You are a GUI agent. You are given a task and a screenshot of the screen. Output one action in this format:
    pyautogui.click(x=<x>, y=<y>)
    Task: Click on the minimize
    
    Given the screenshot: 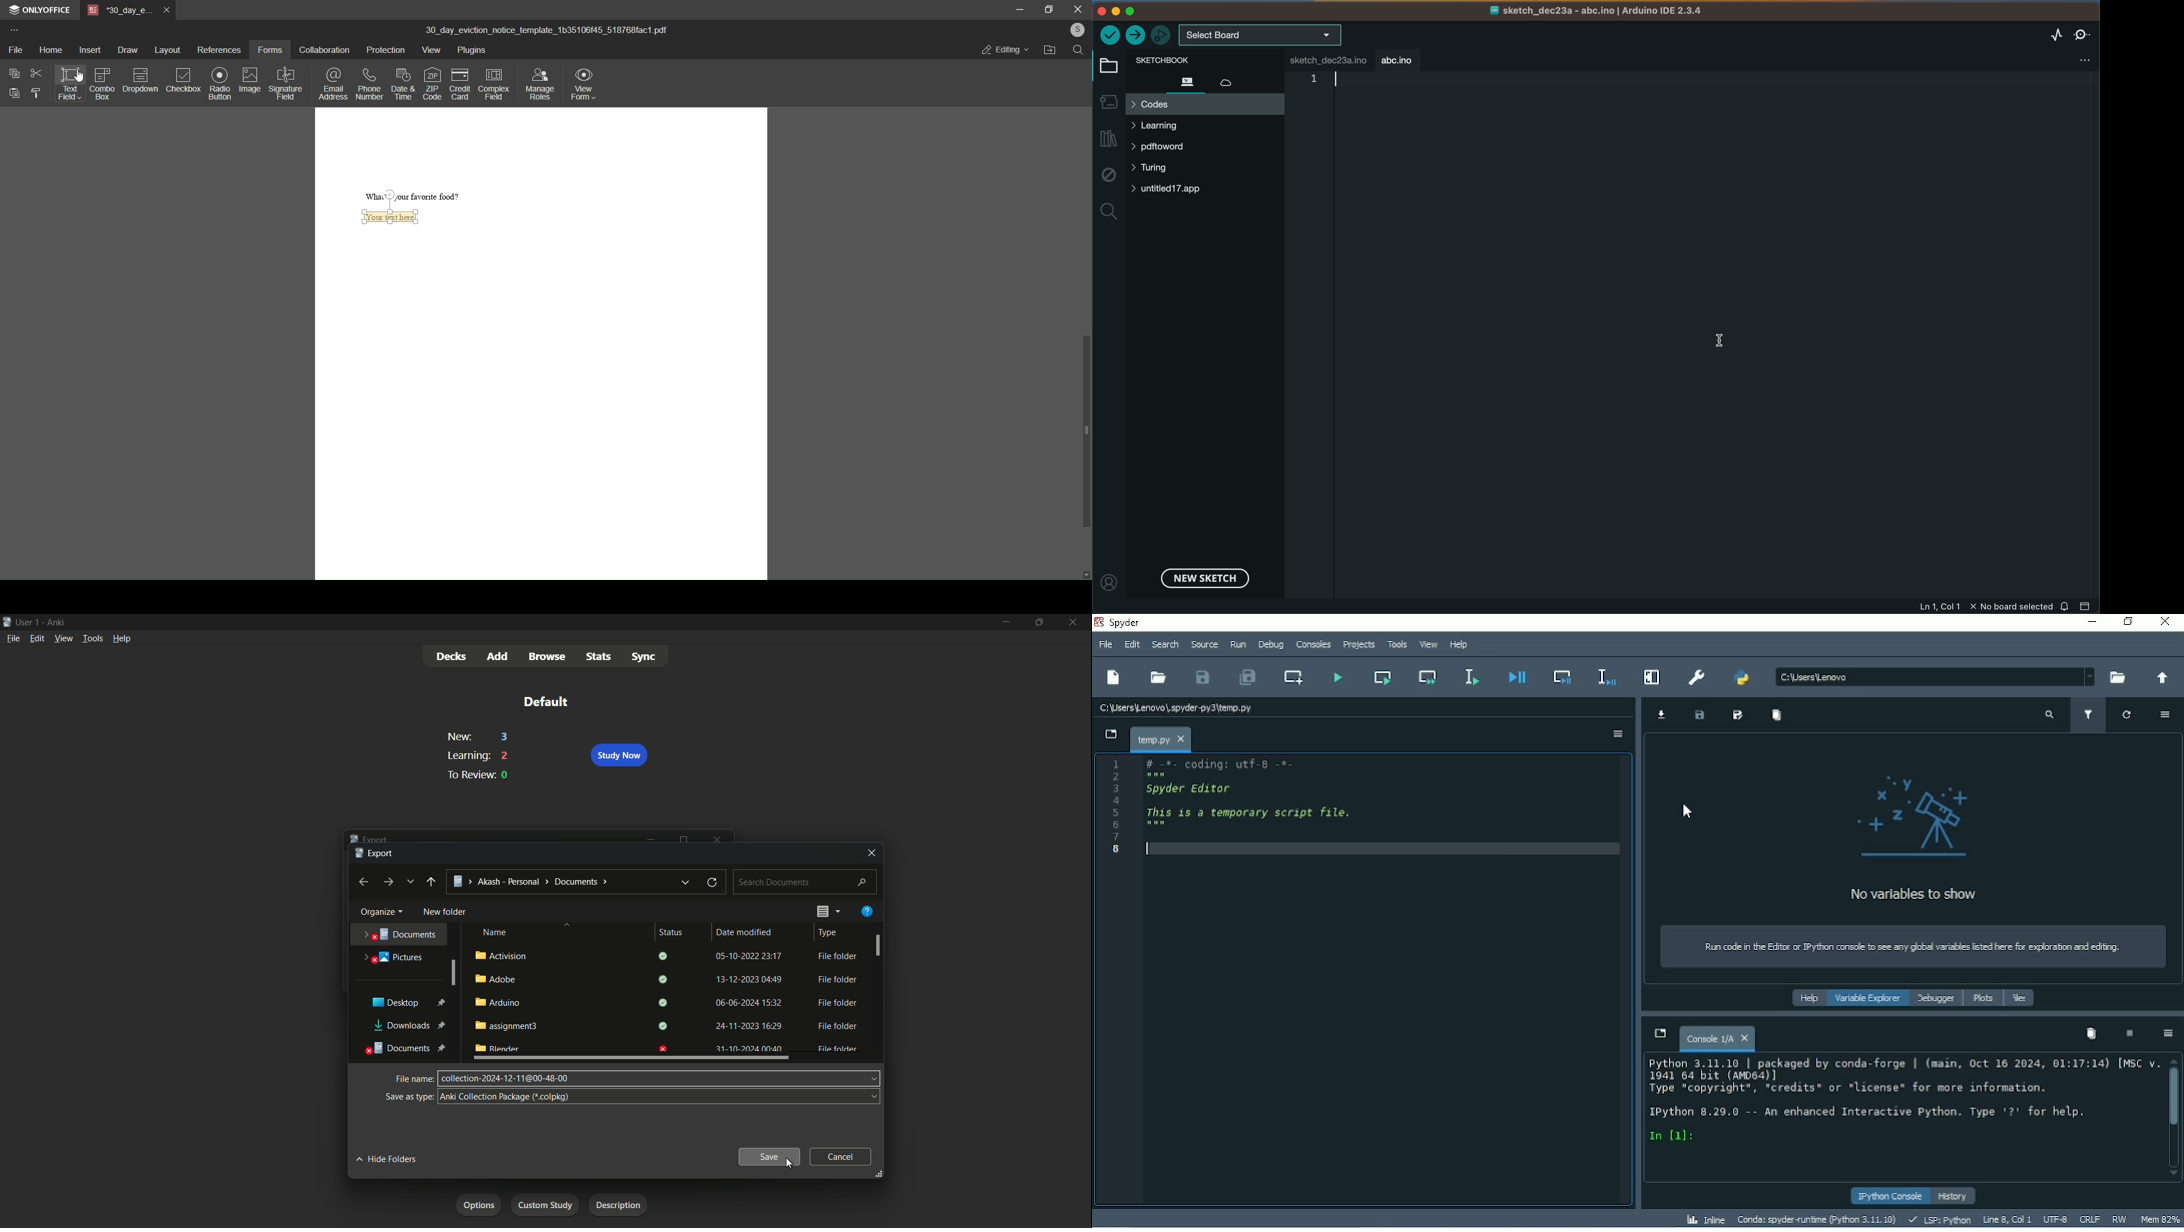 What is the action you would take?
    pyautogui.click(x=652, y=839)
    